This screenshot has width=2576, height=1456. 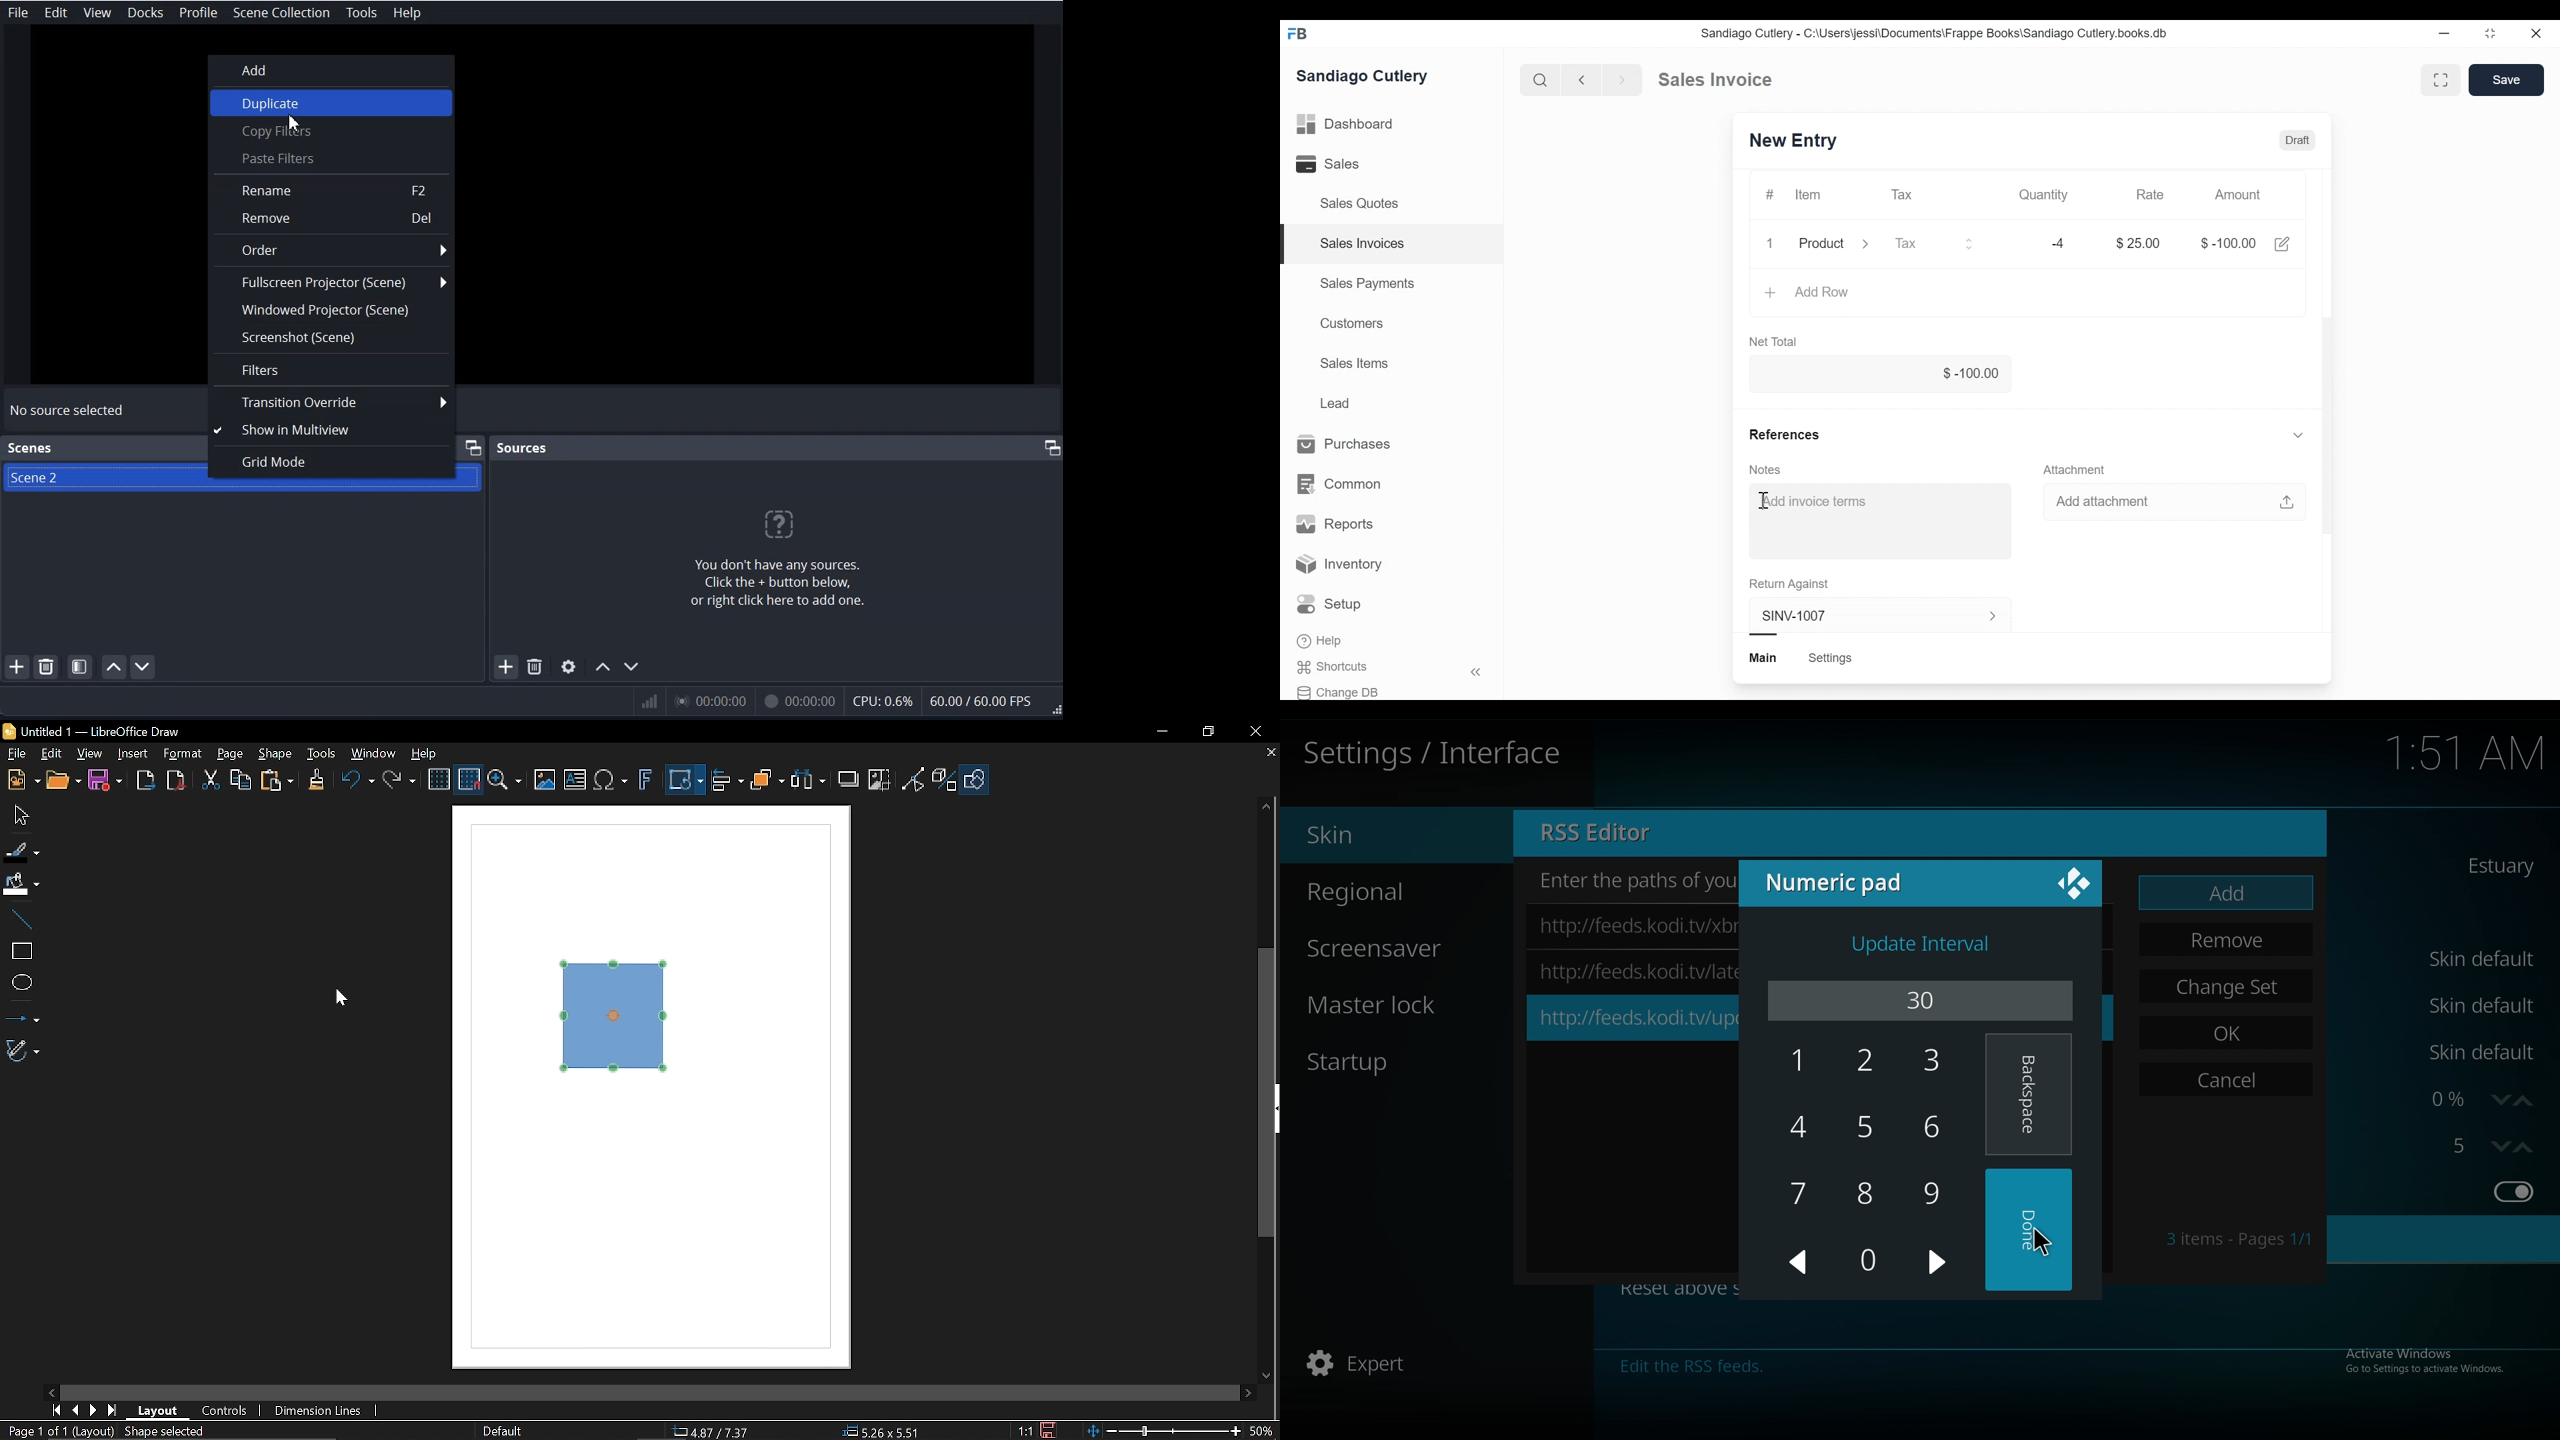 I want to click on increase zoom, so click(x=2525, y=1101).